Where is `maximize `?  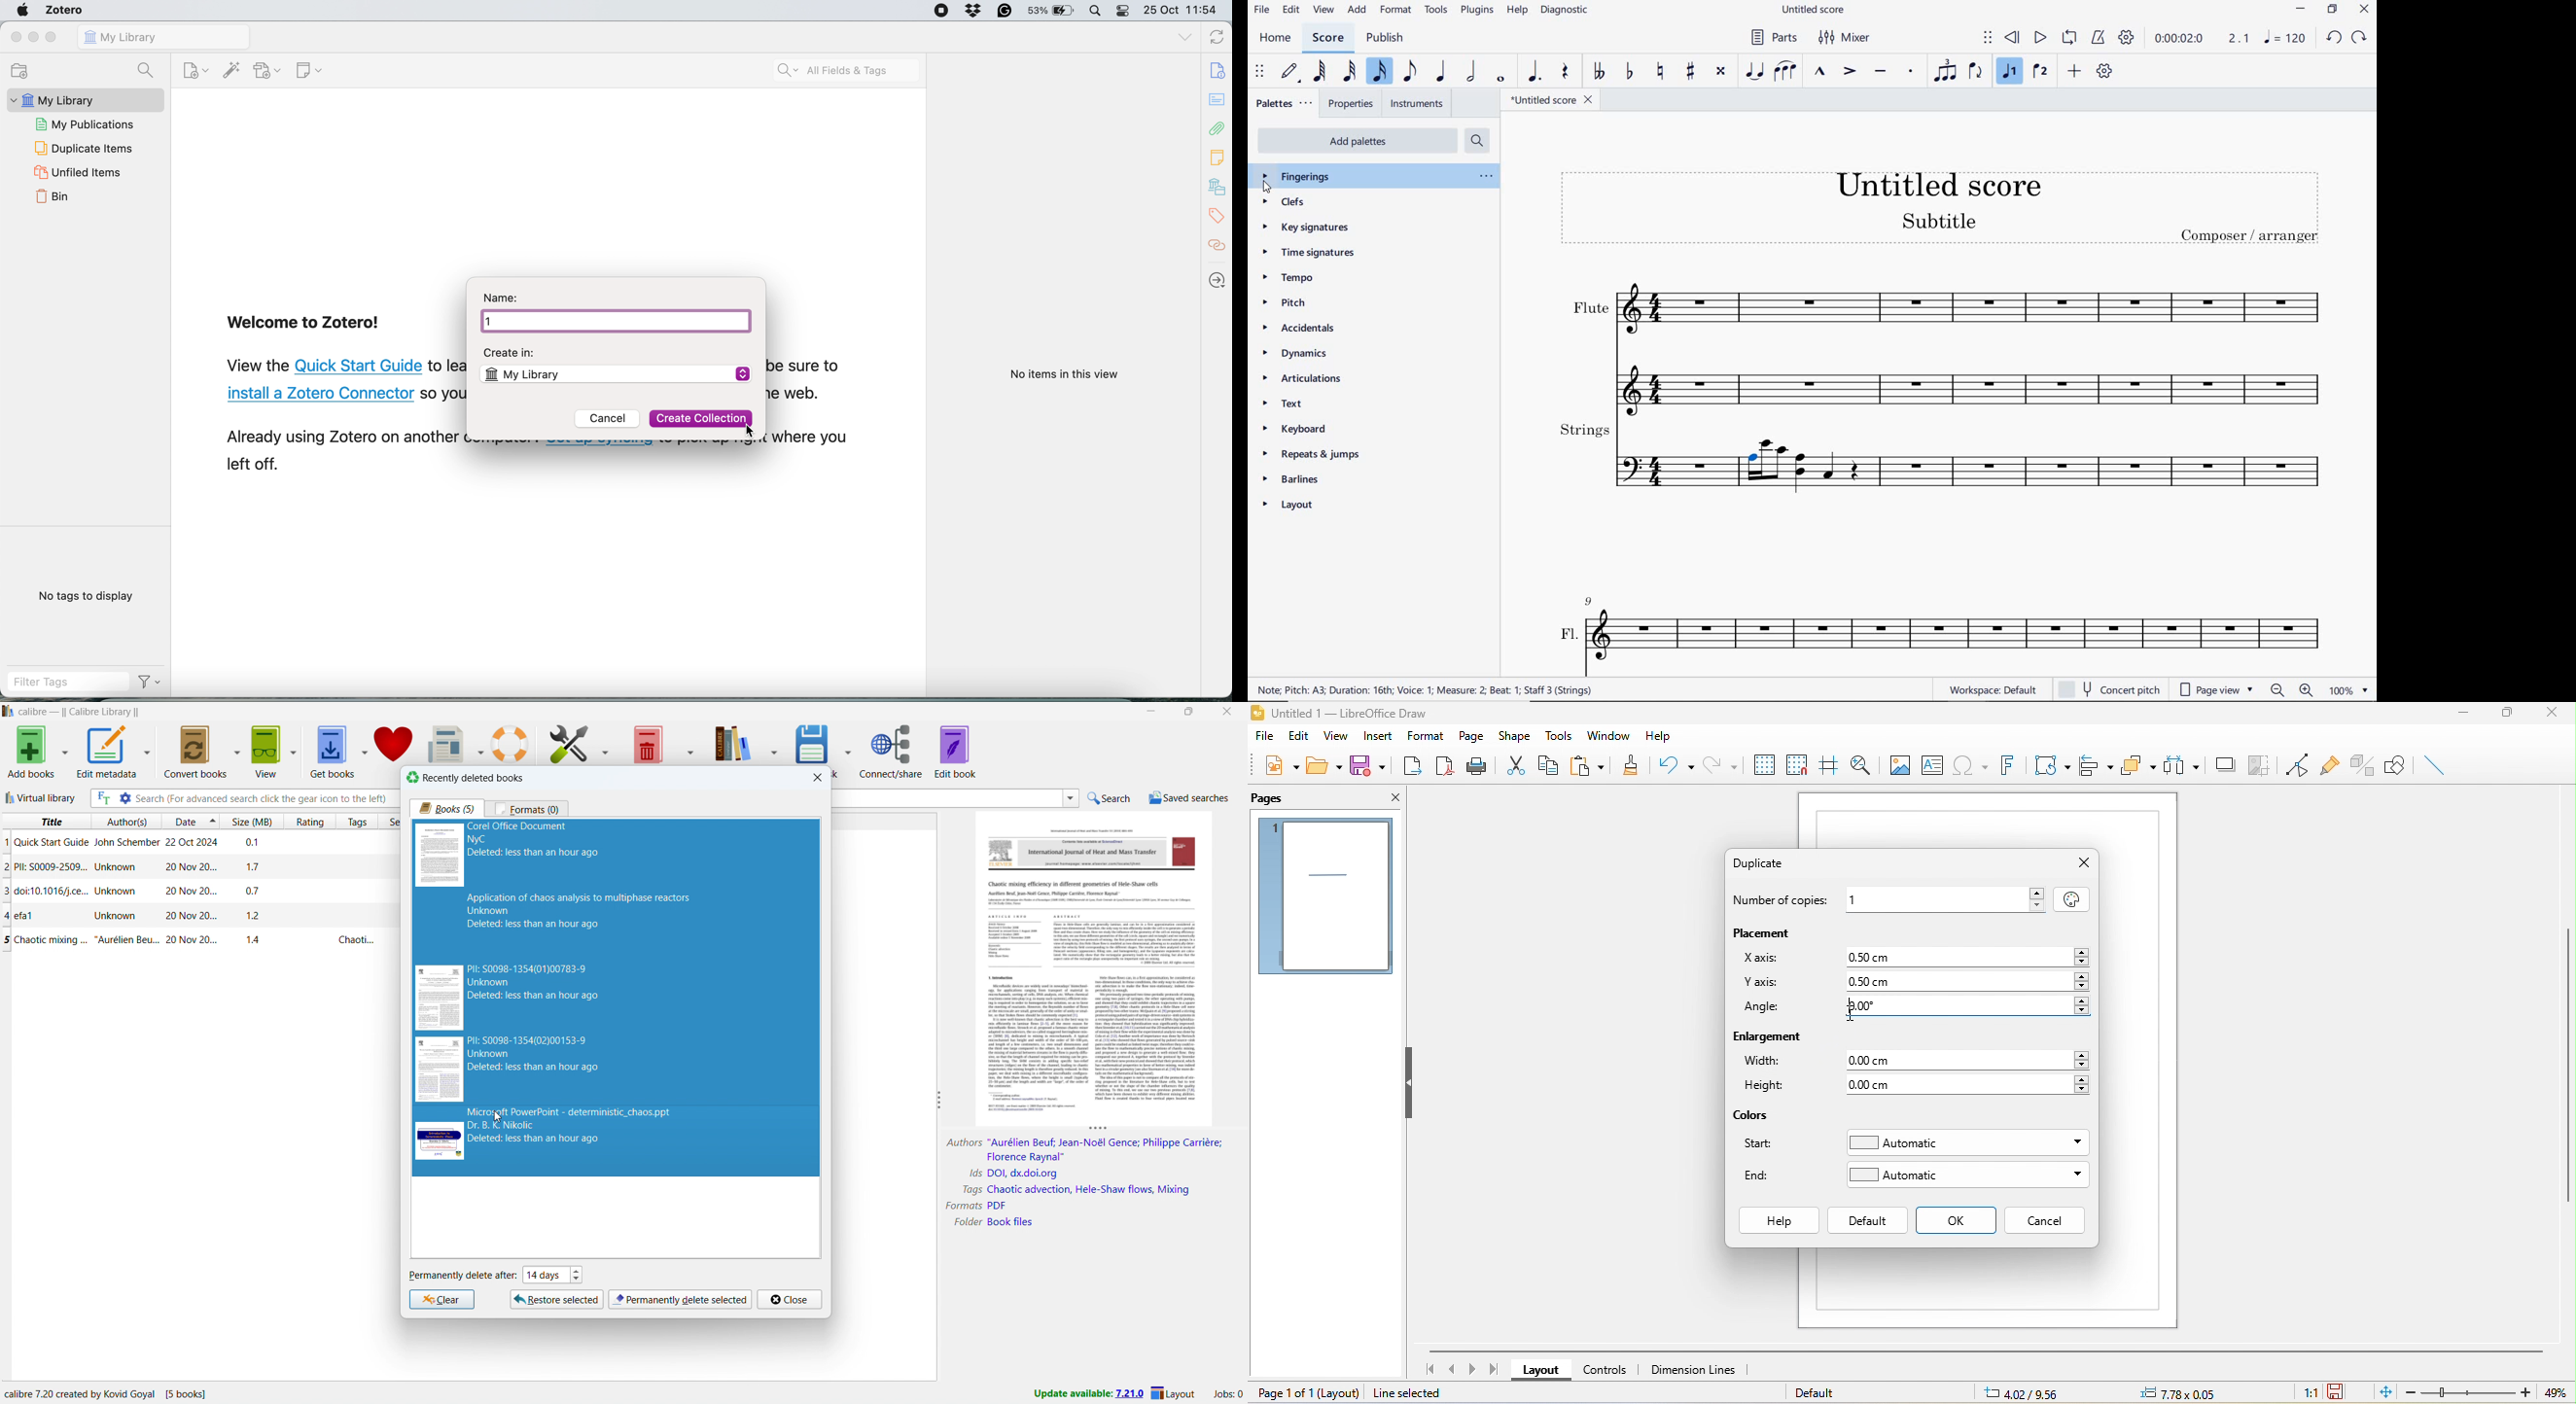
maximize  is located at coordinates (1189, 711).